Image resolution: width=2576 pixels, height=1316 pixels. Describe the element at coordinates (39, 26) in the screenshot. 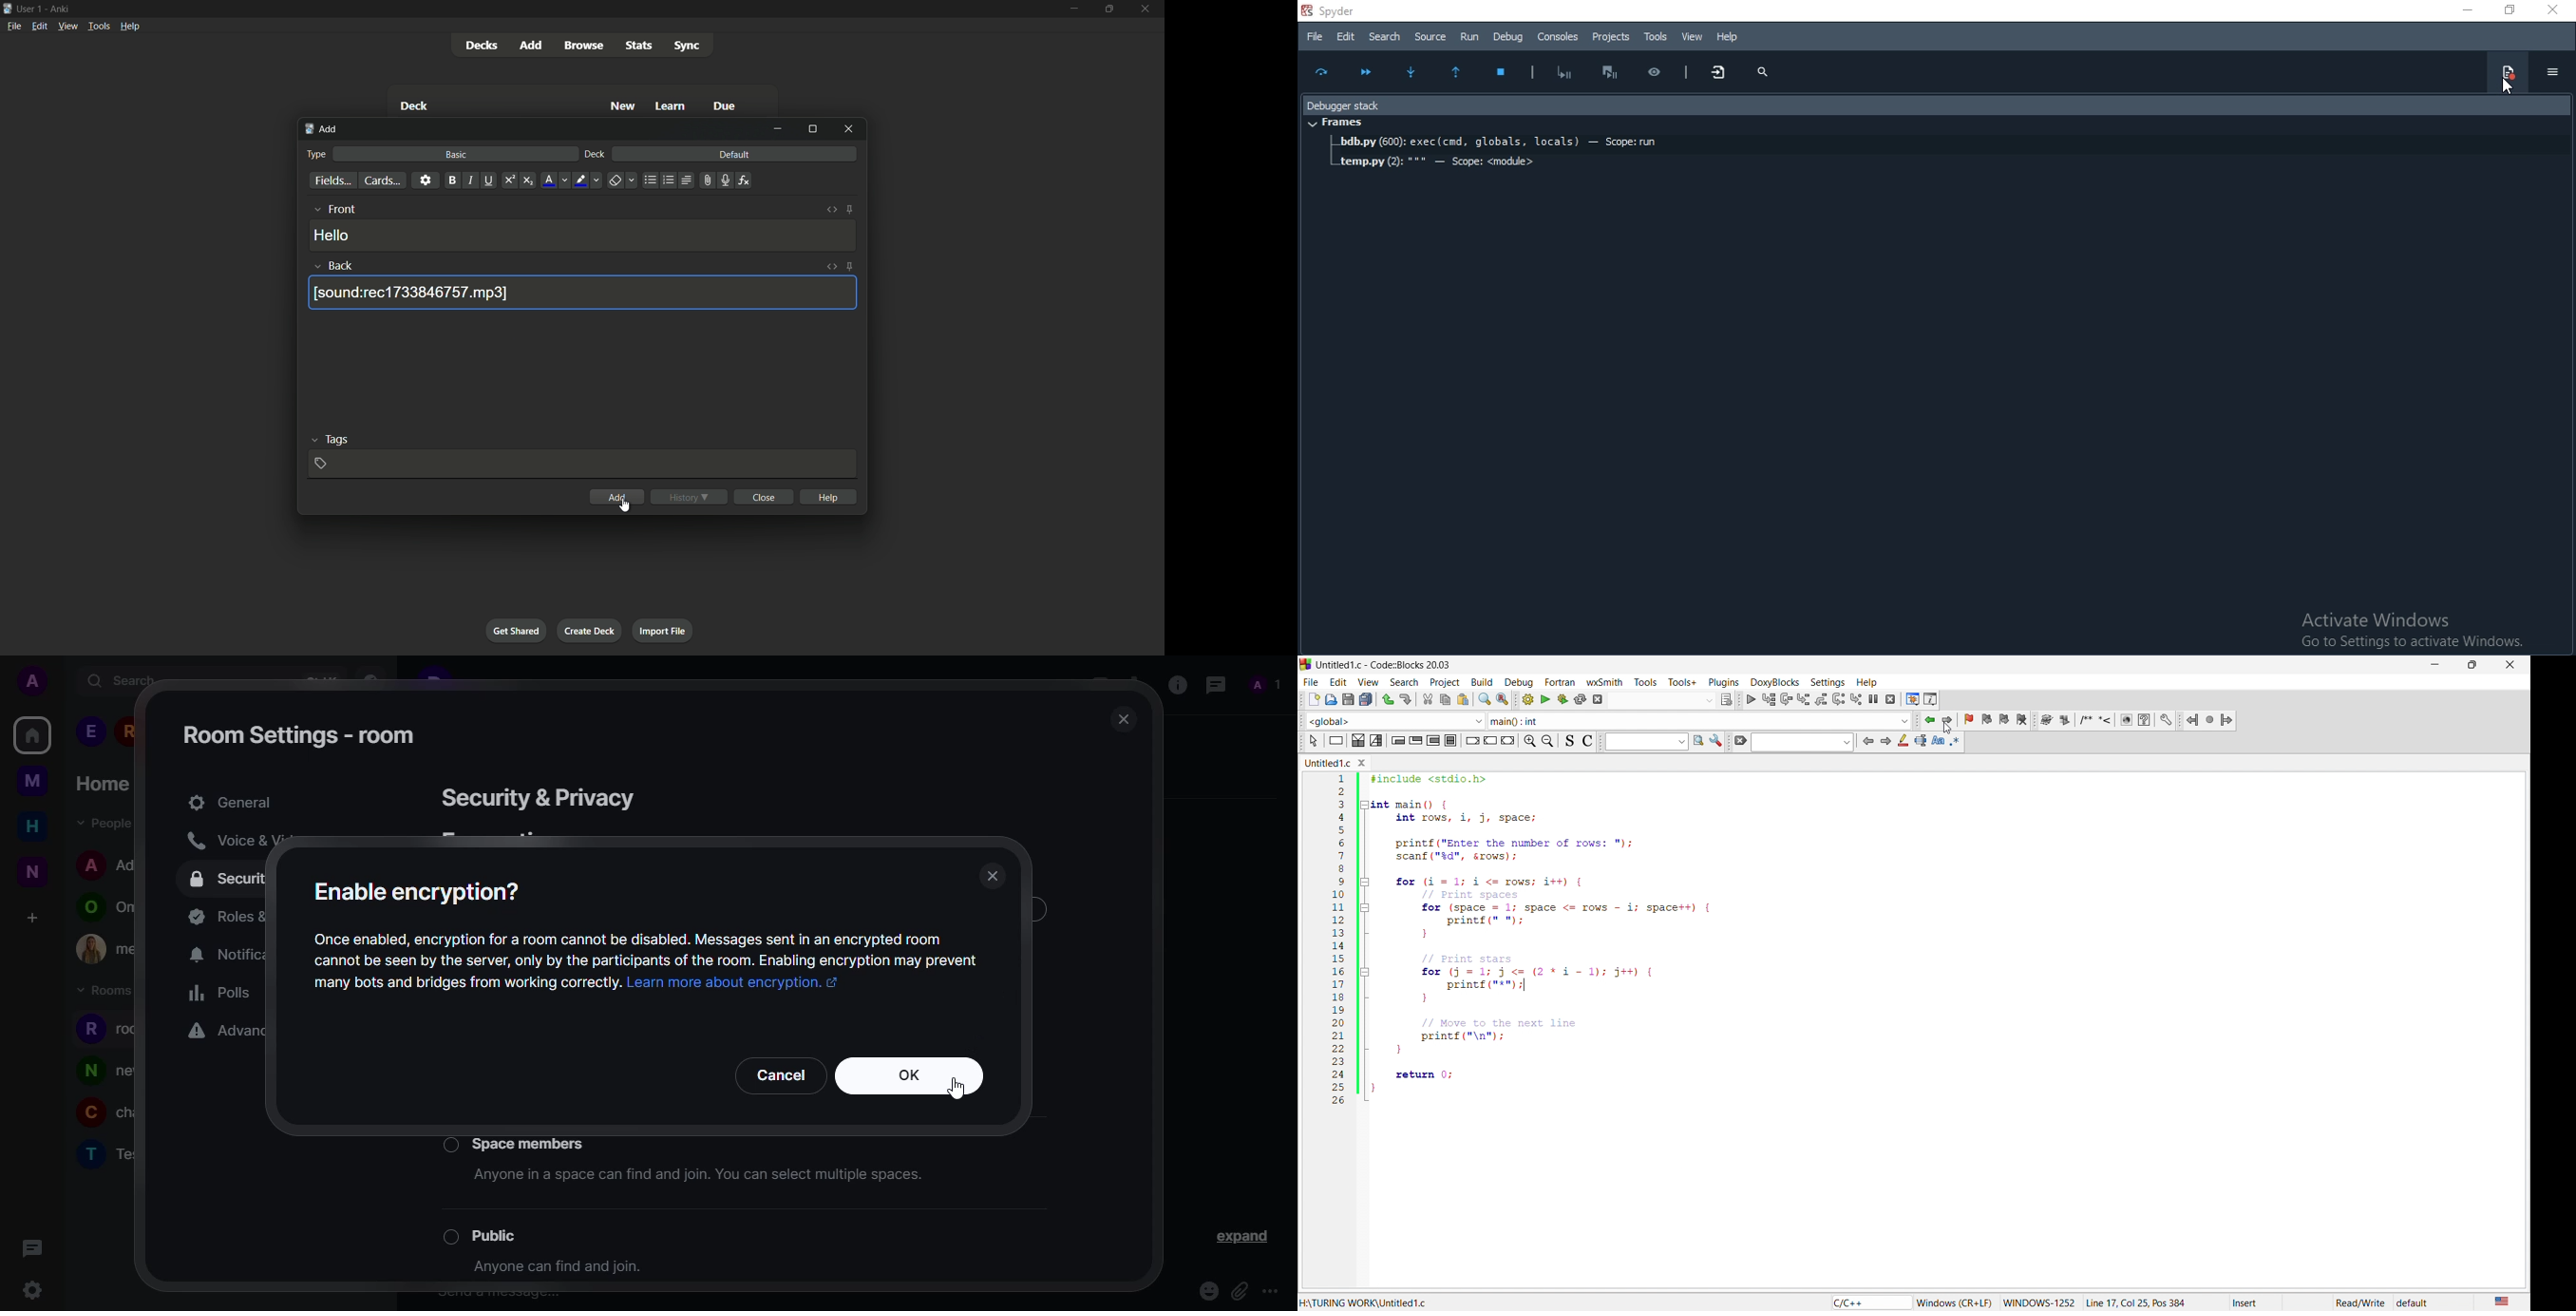

I see `edit menu` at that location.